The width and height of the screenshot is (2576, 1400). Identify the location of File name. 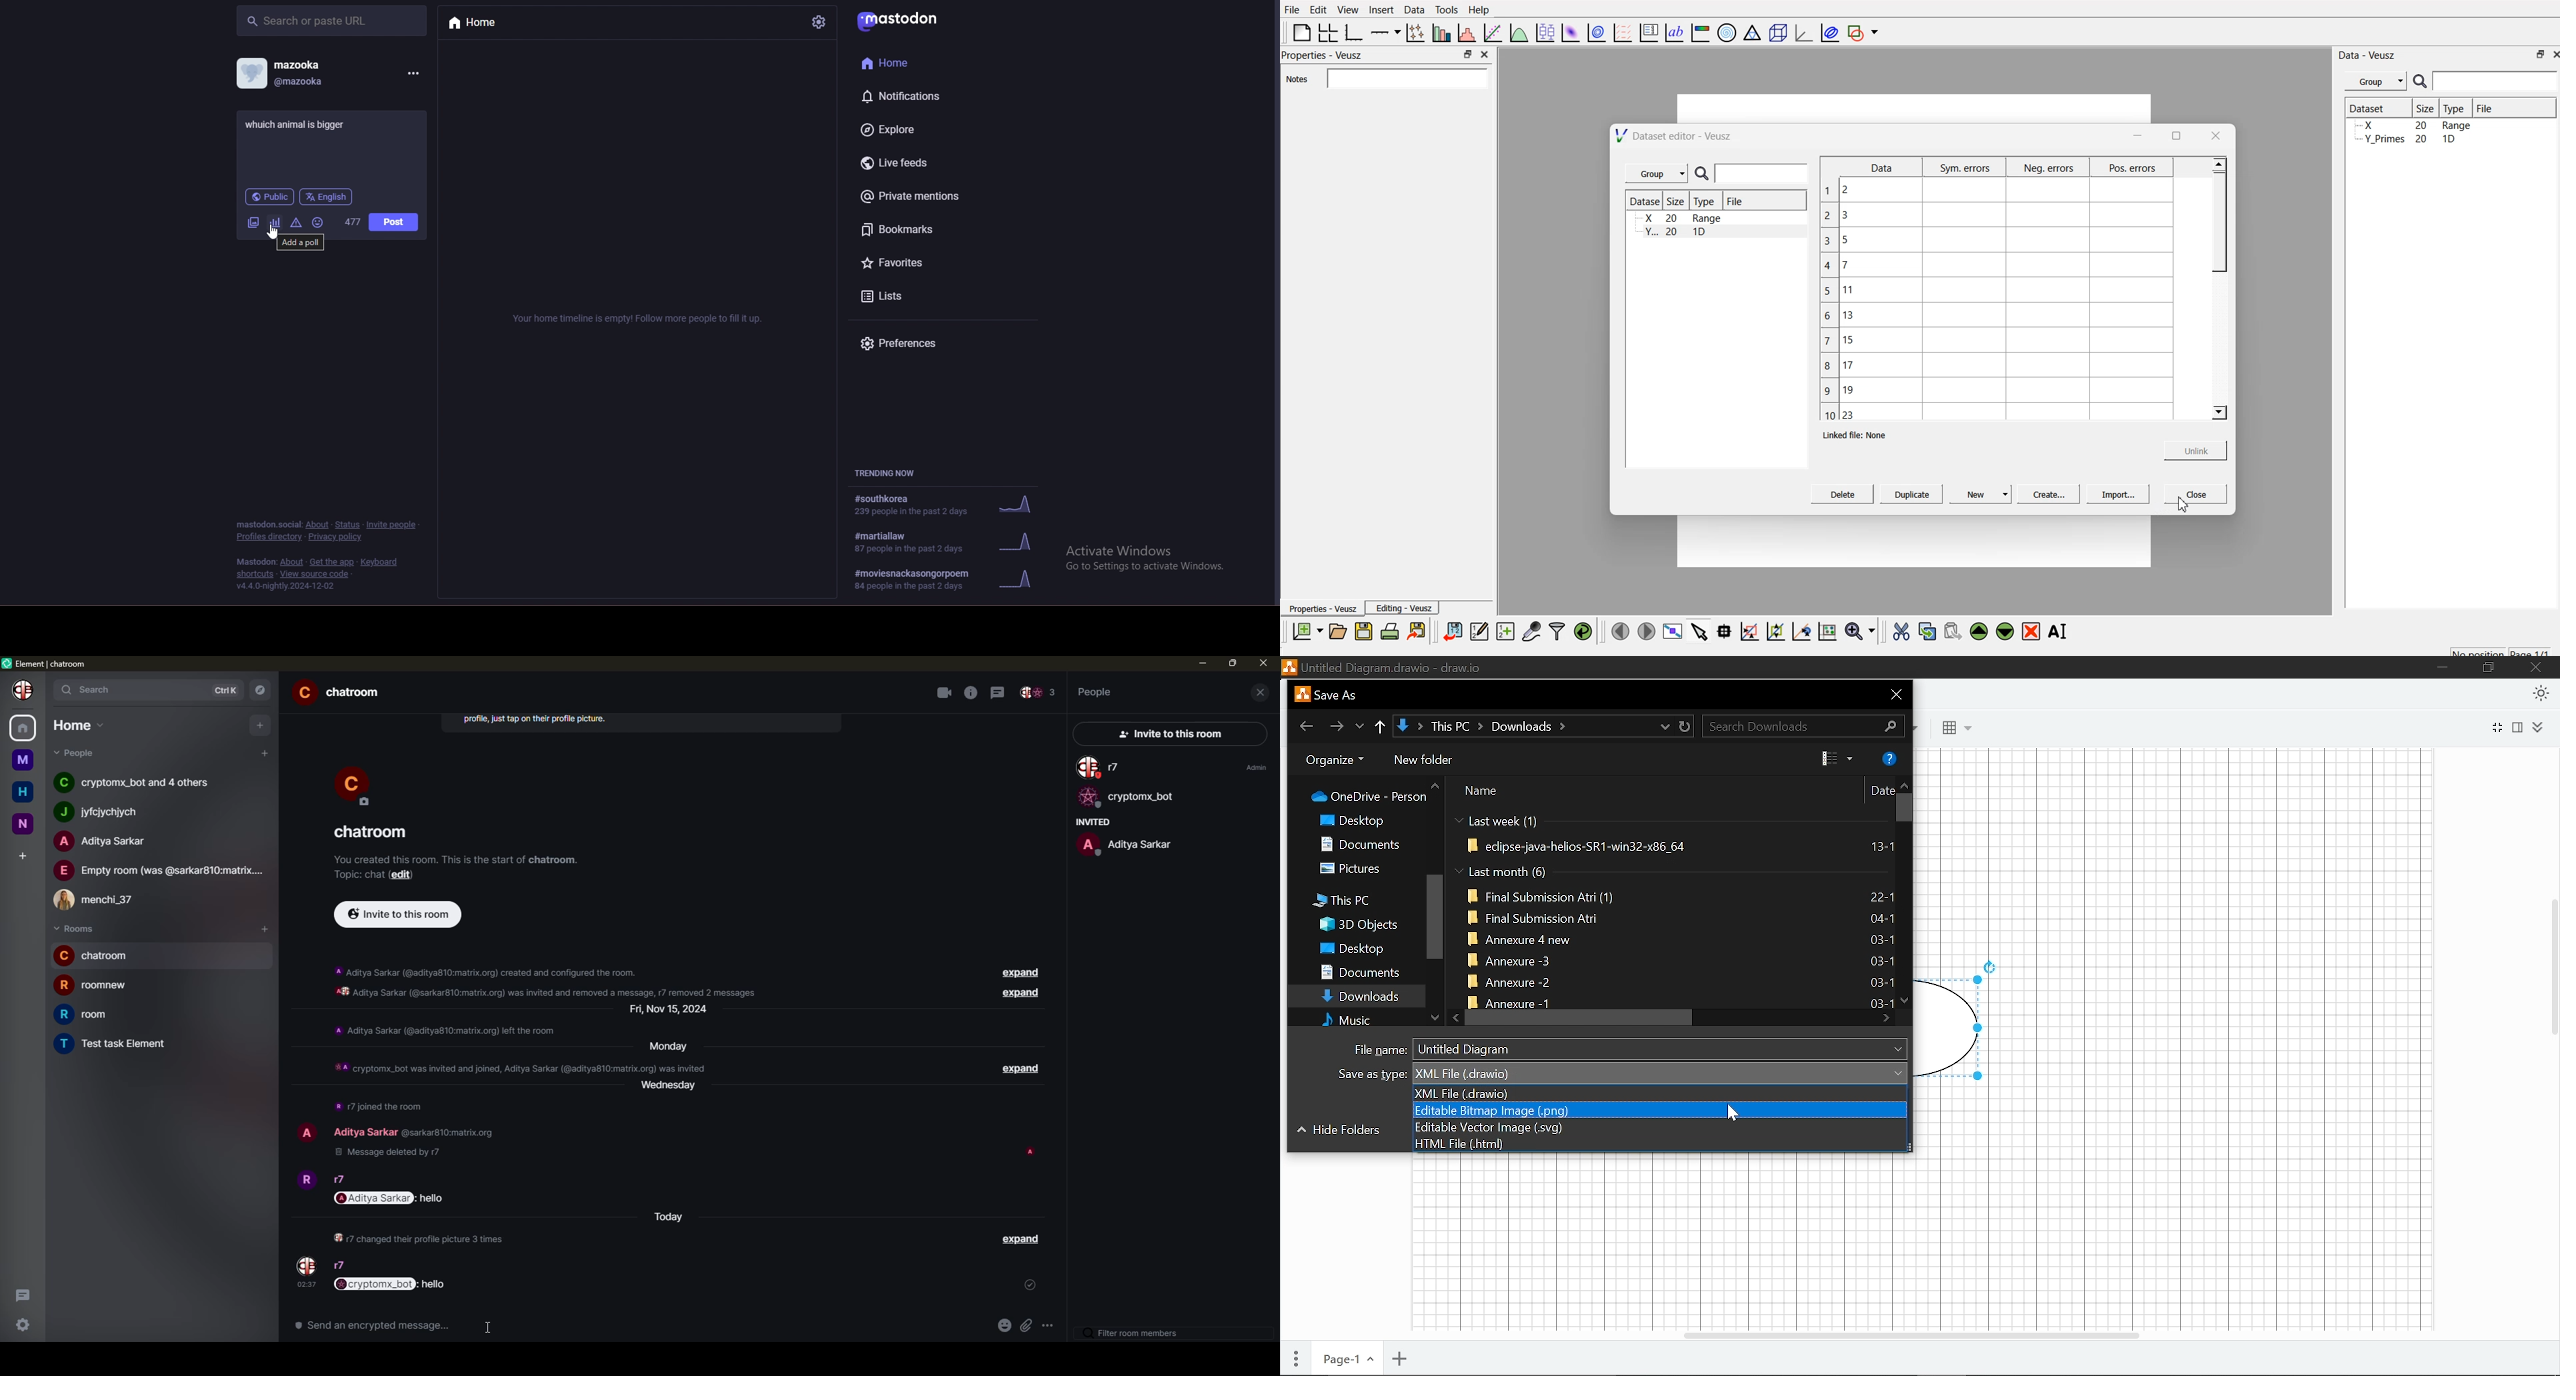
(1629, 1048).